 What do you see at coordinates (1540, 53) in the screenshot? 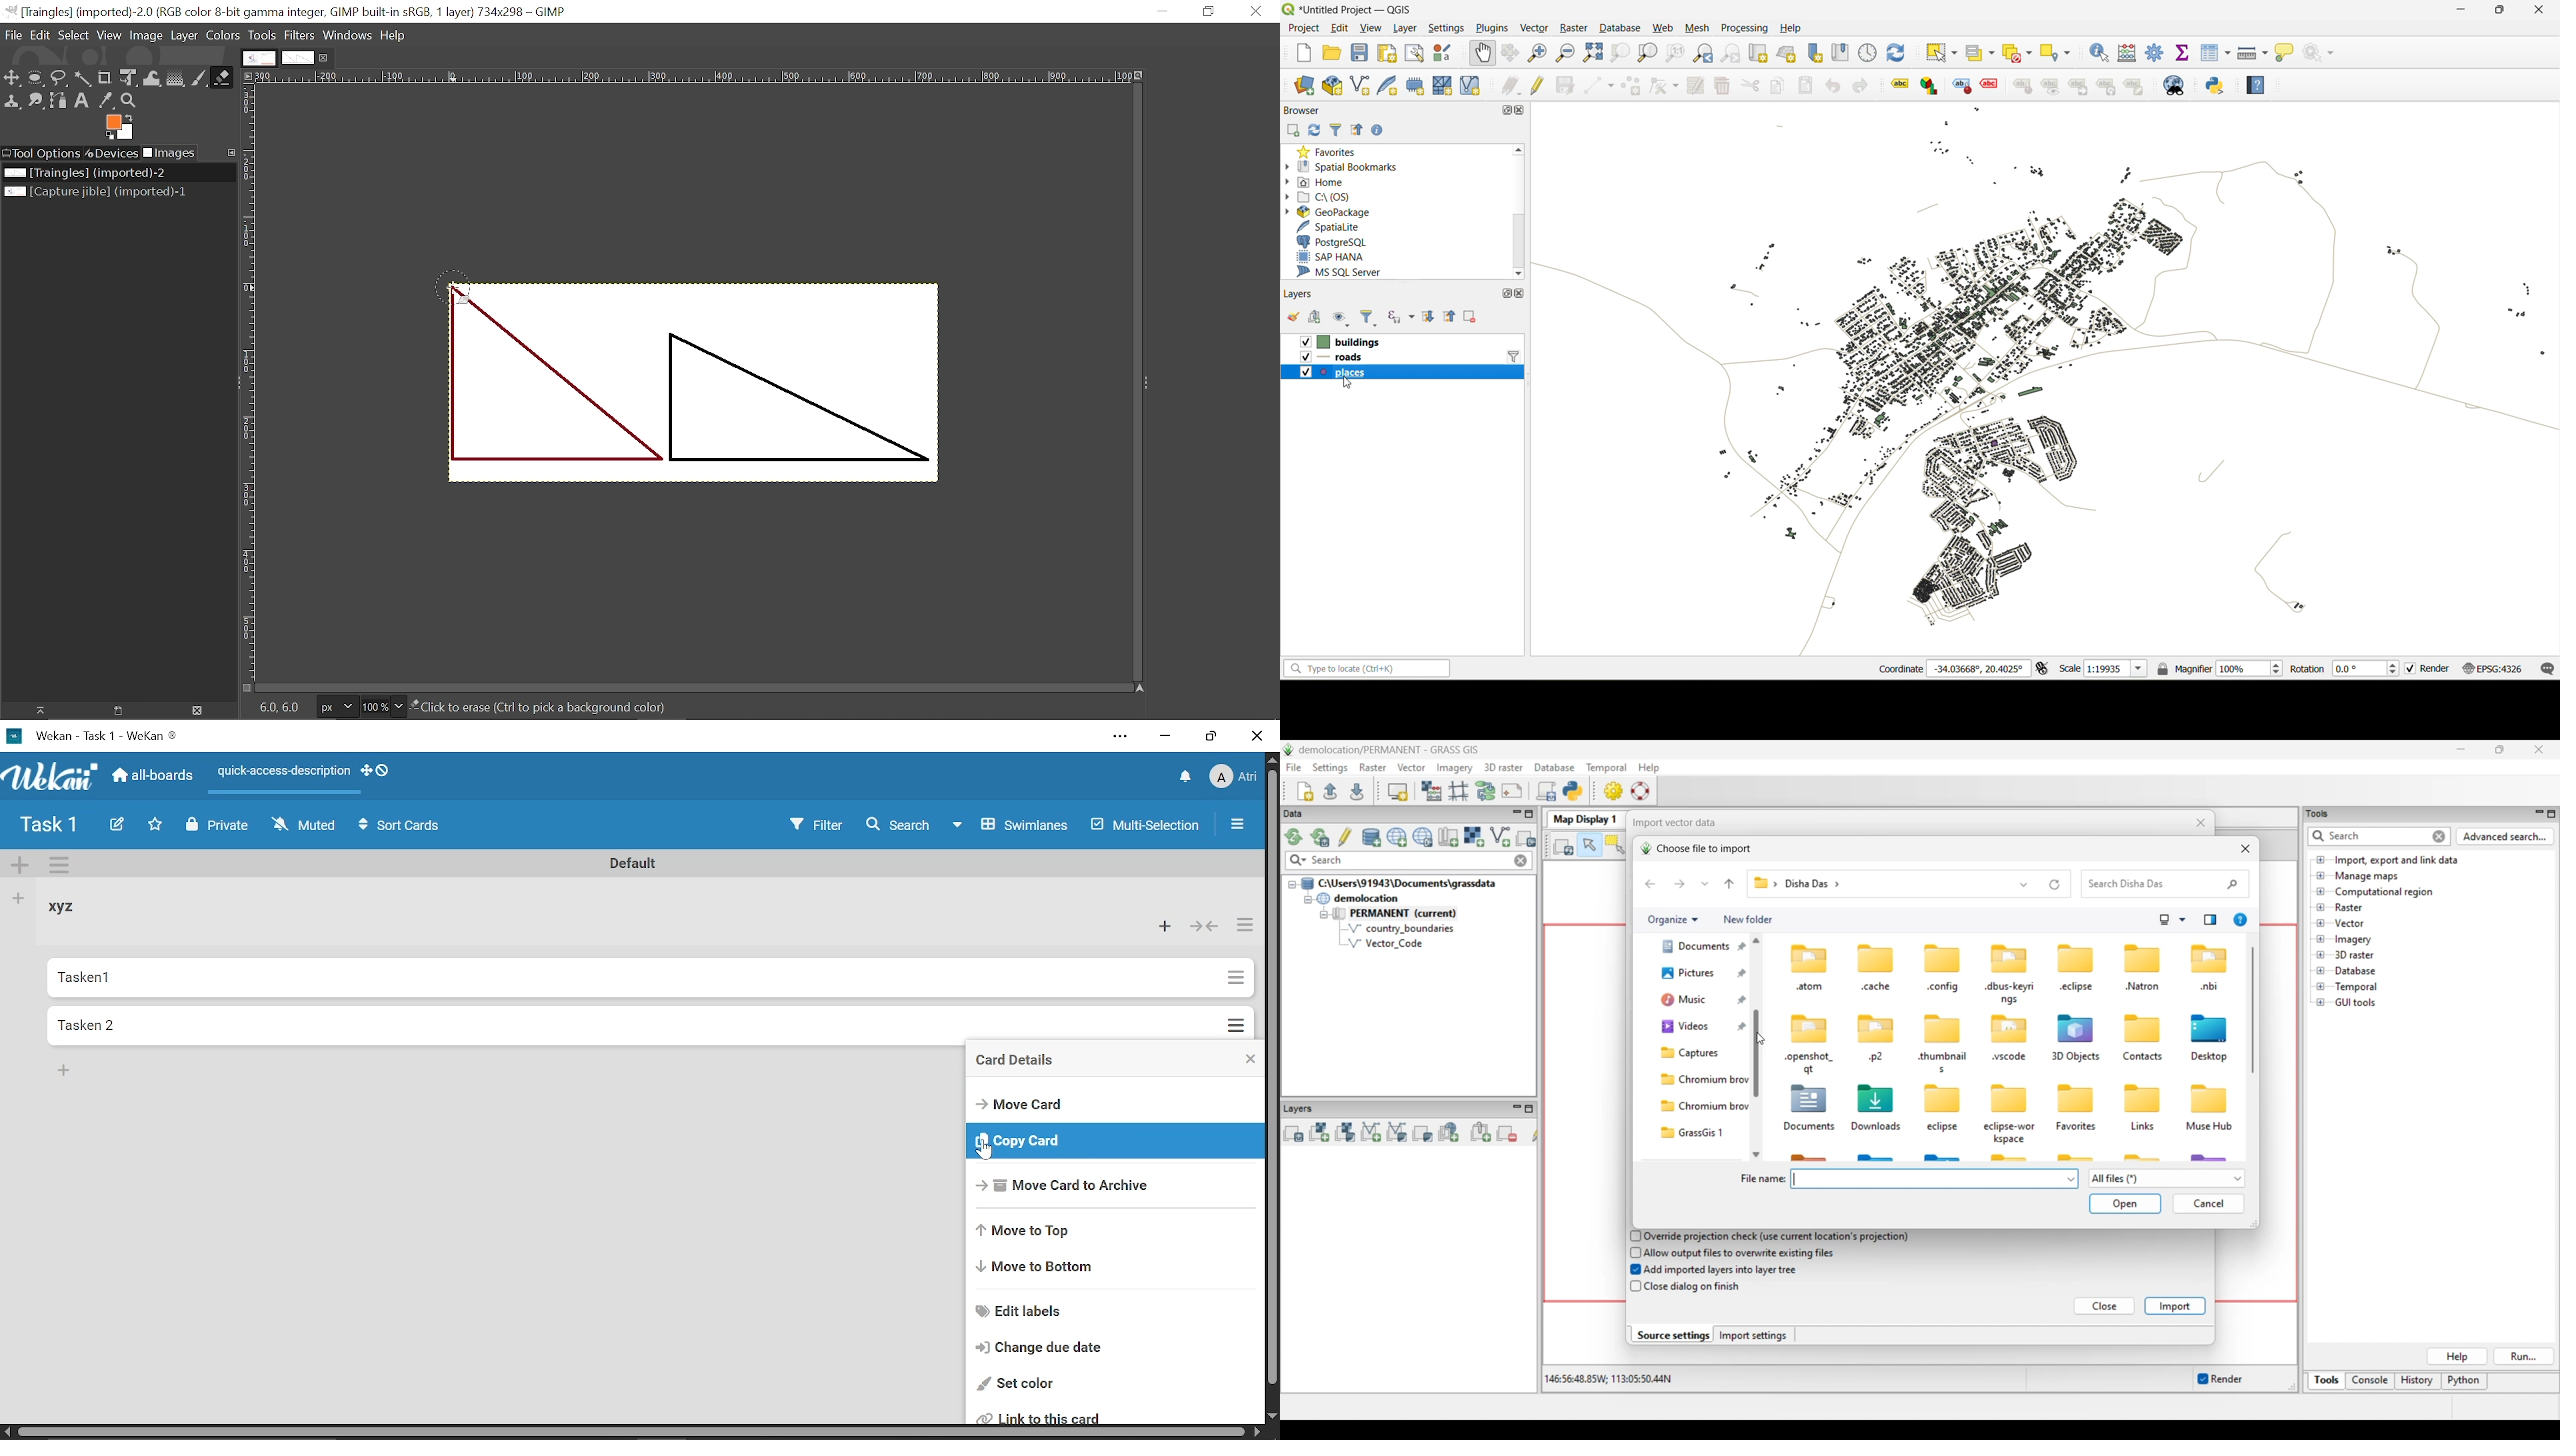
I see `zoom in` at bounding box center [1540, 53].